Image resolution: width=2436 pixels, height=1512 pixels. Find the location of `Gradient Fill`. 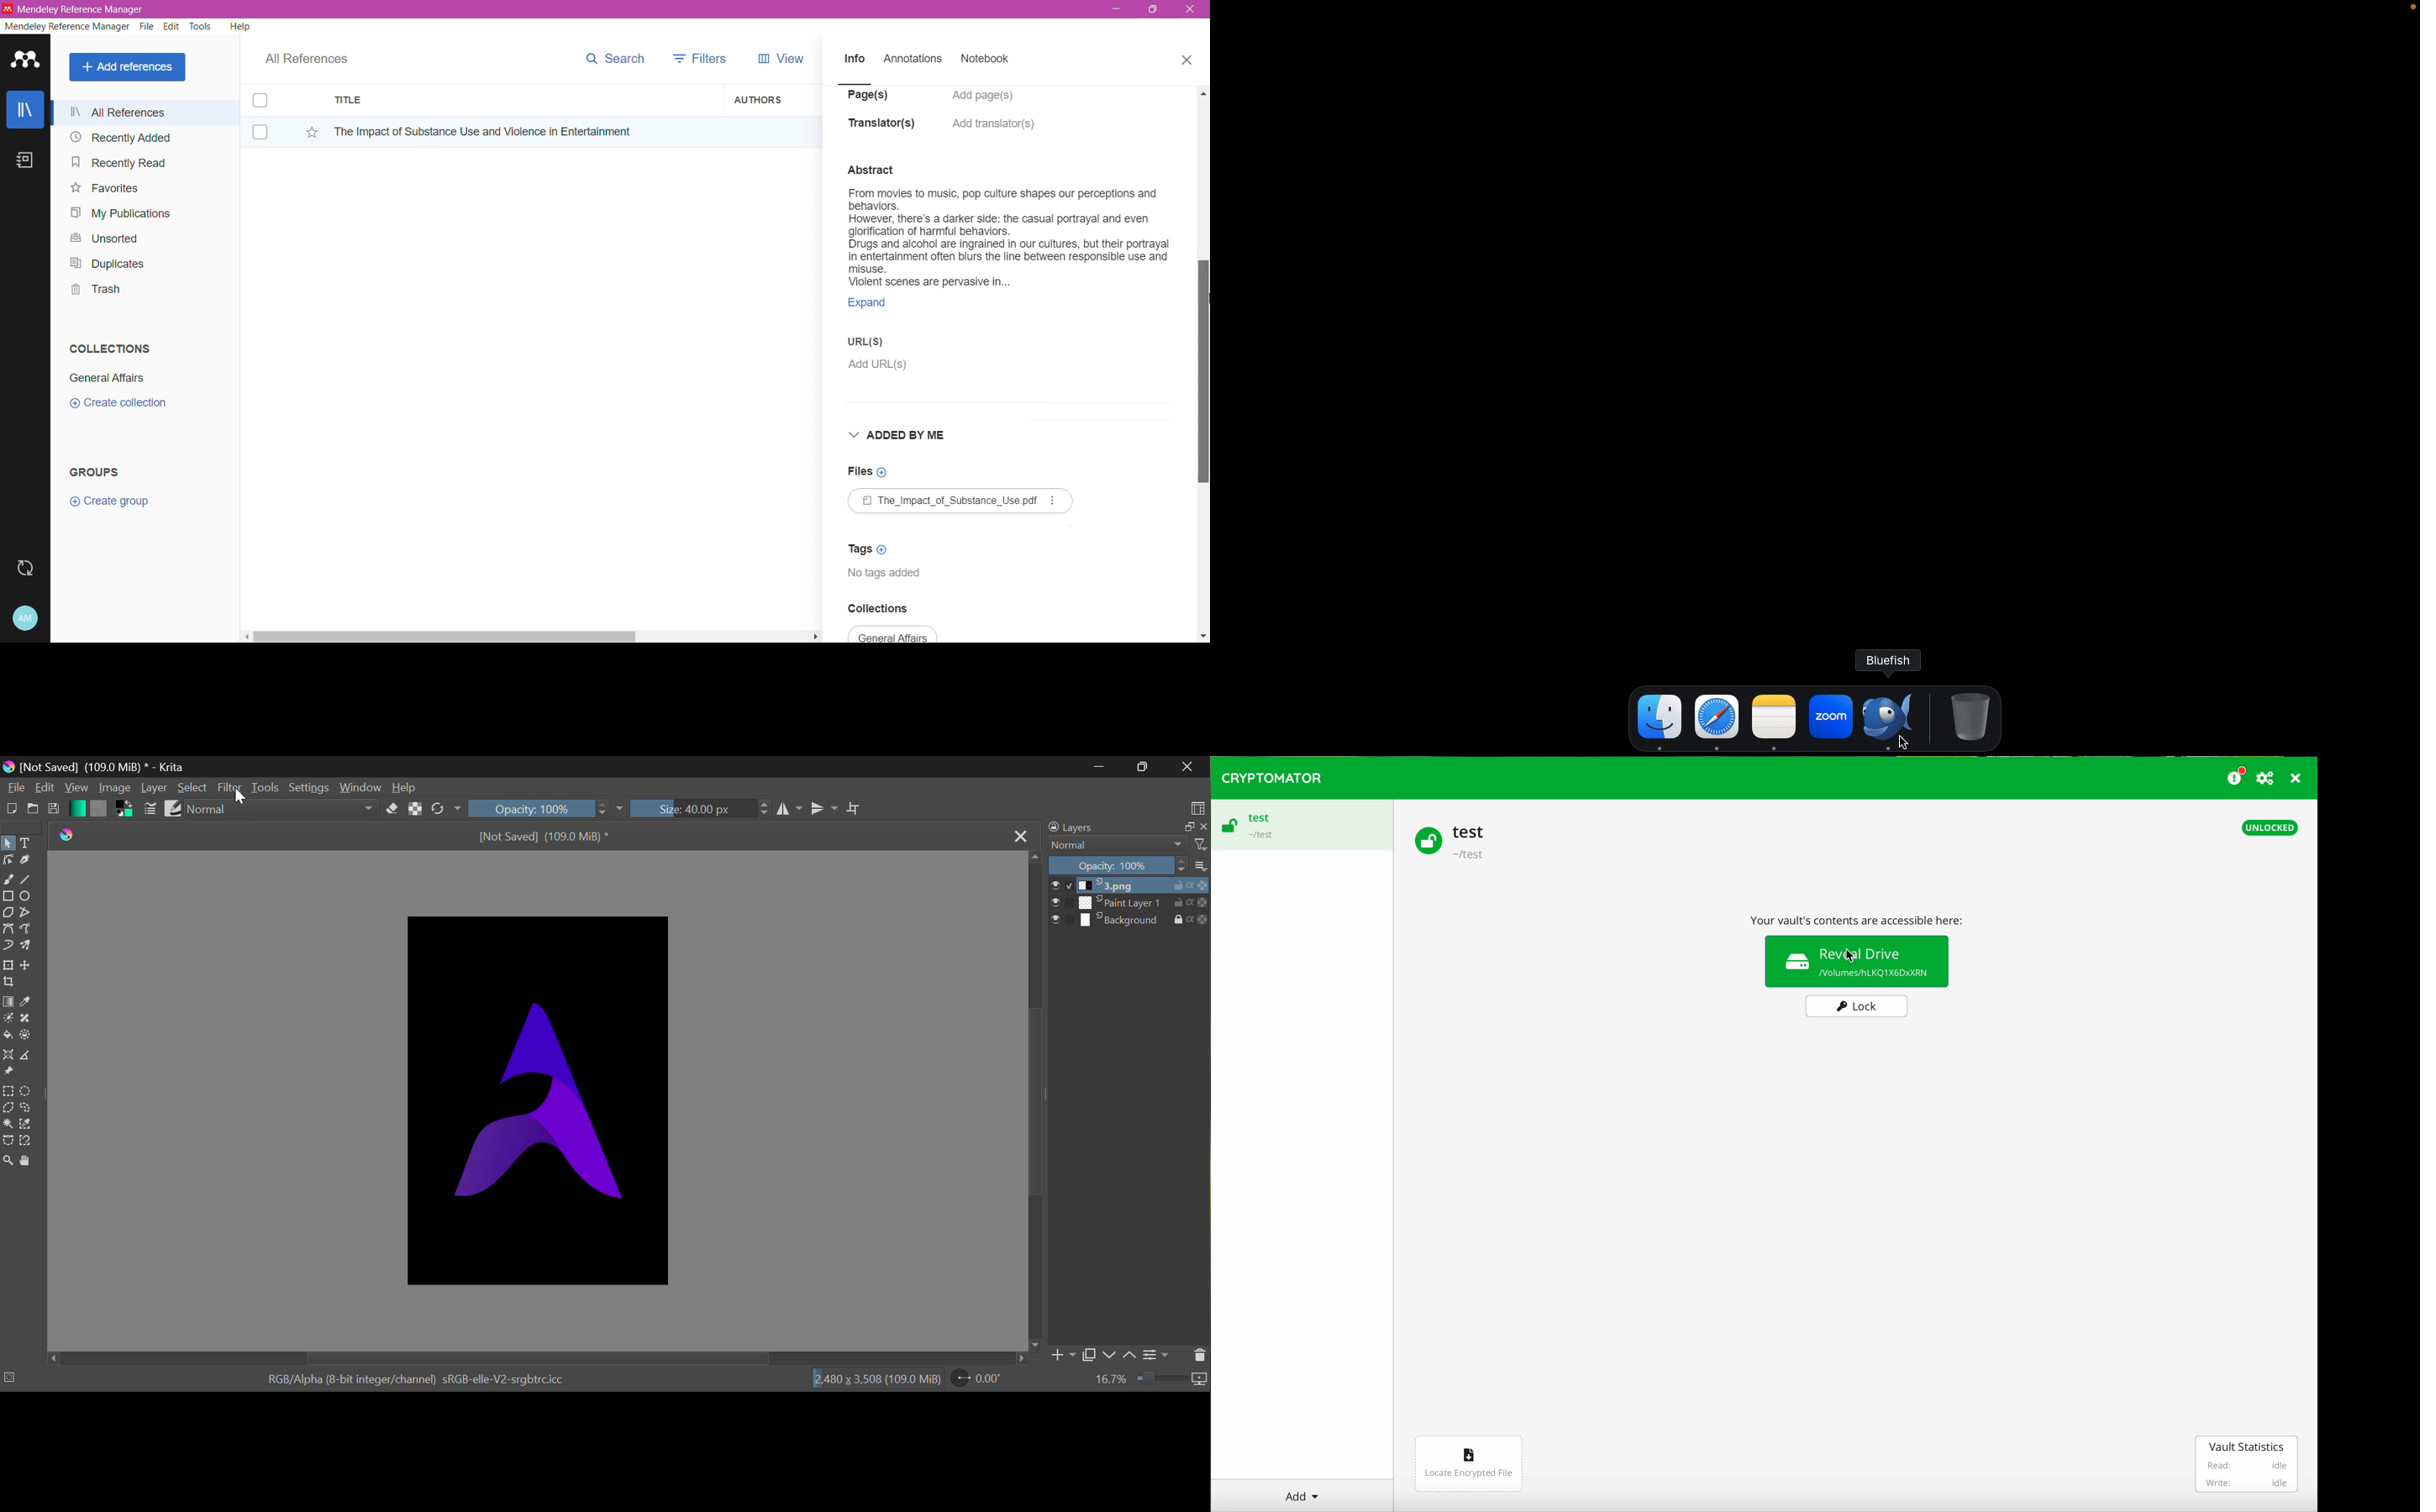

Gradient Fill is located at coordinates (8, 1002).